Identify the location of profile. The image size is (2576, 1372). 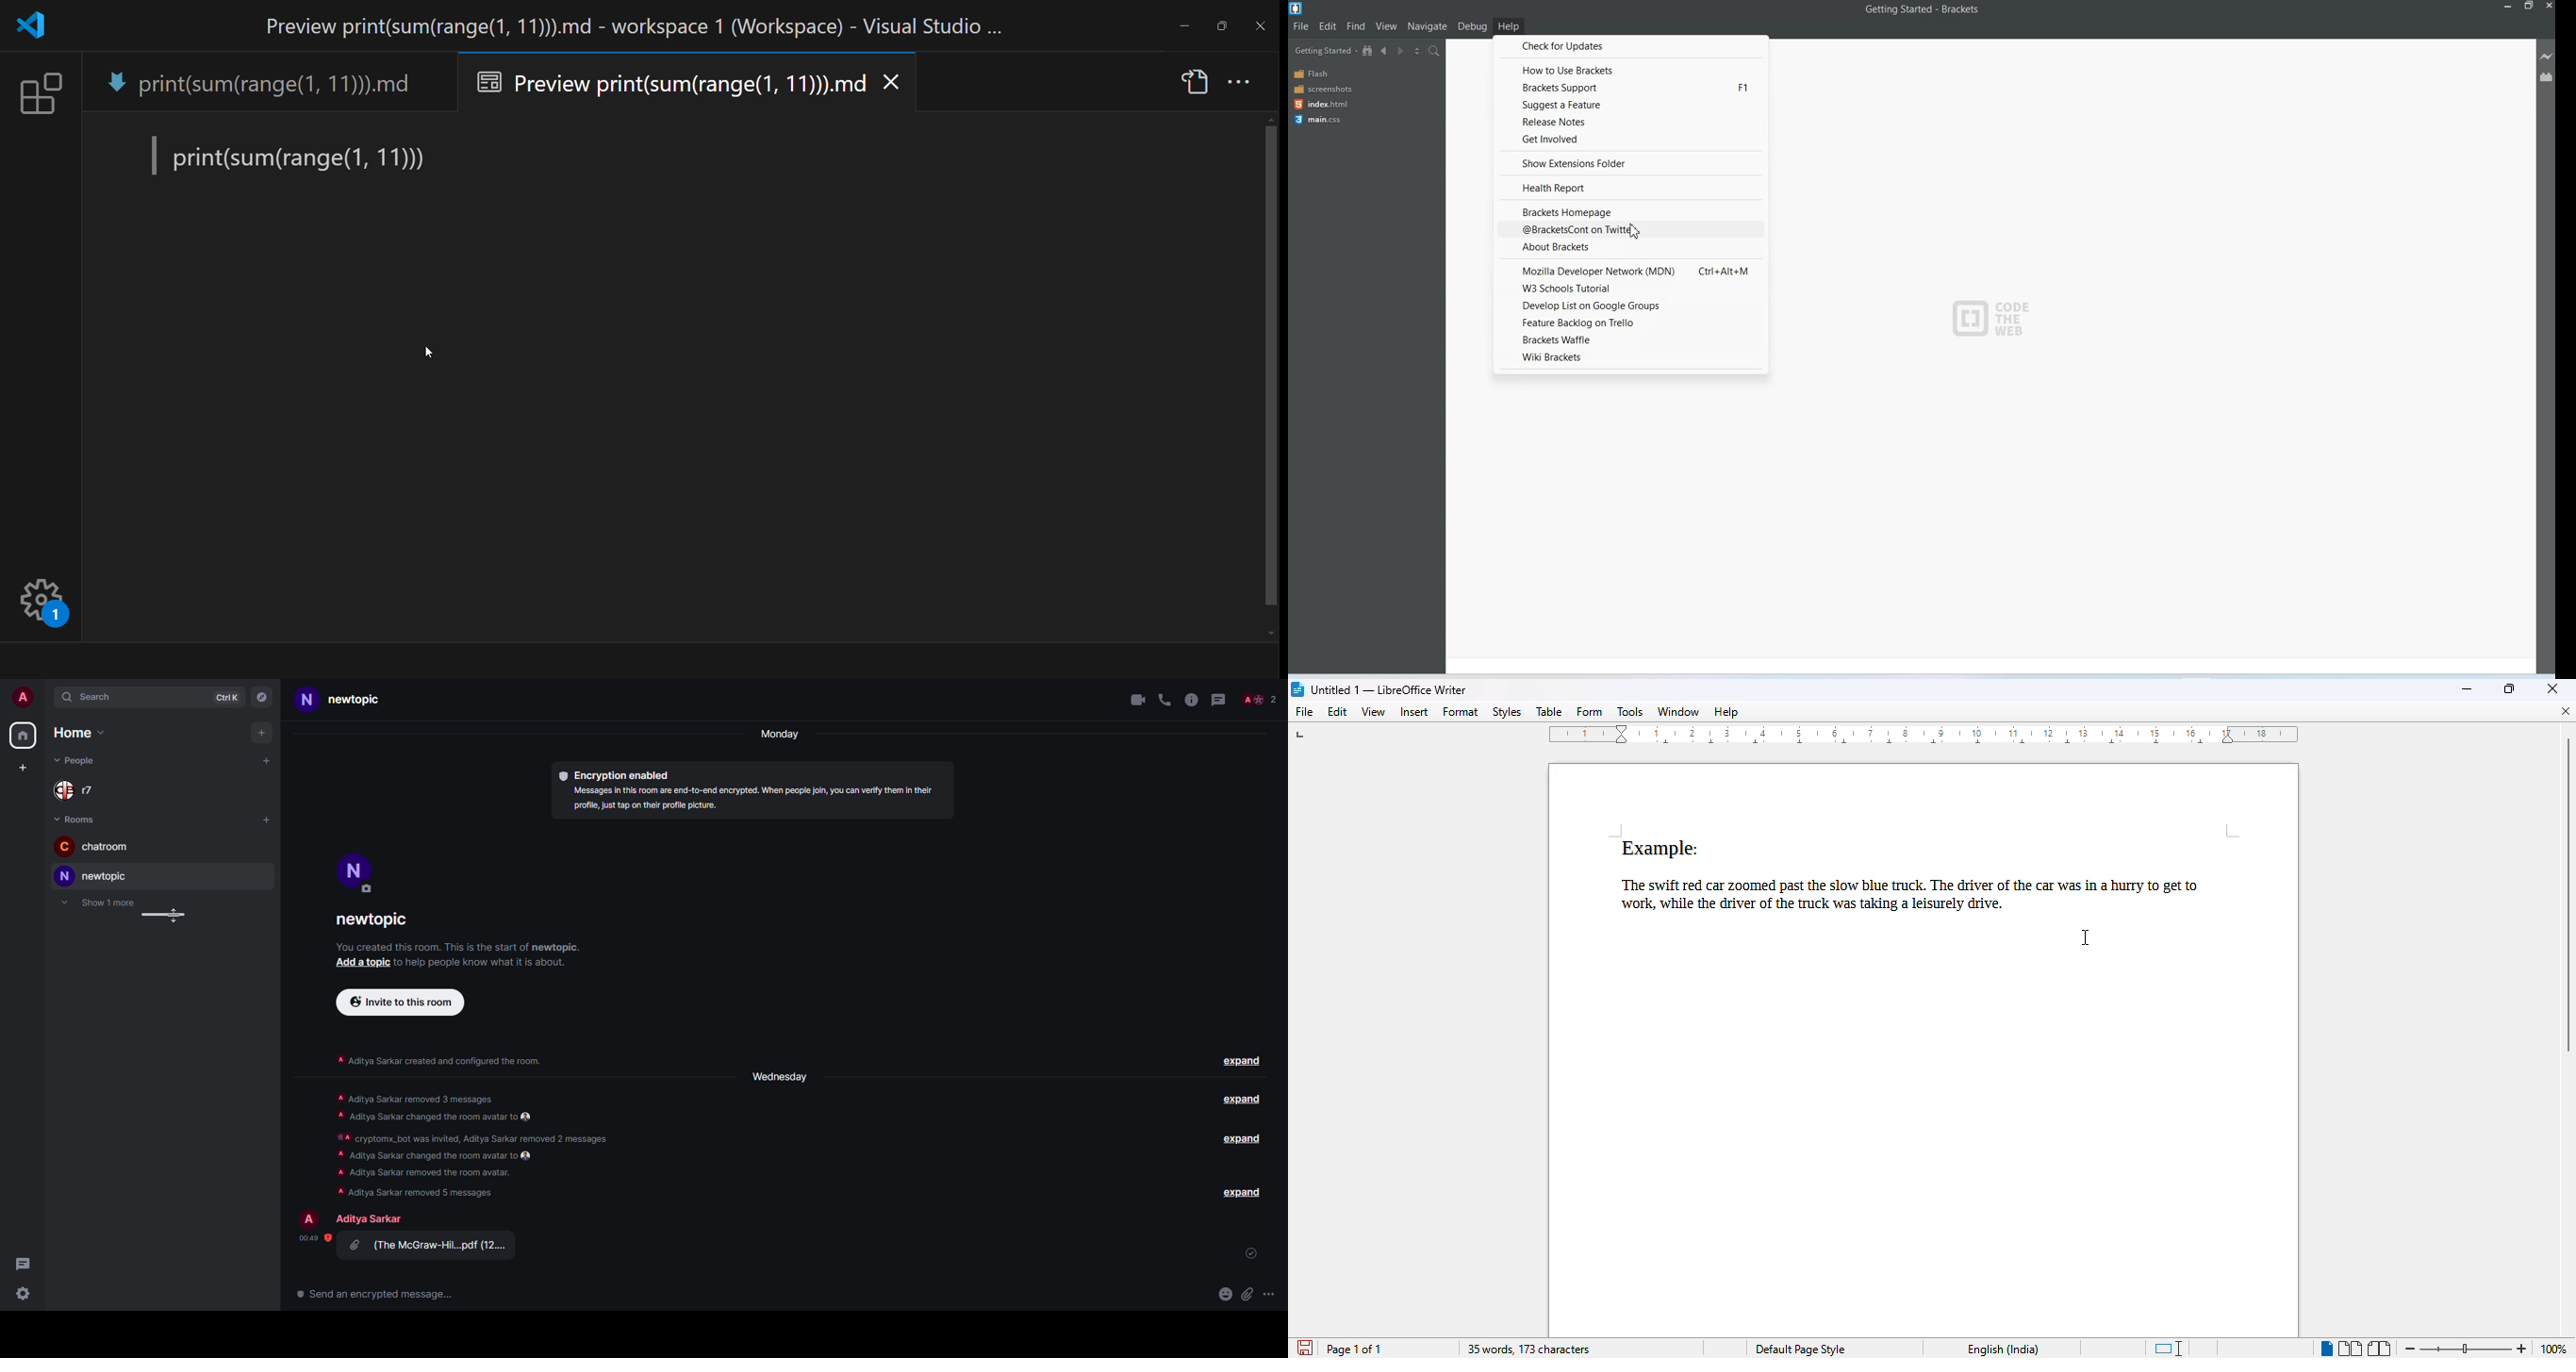
(311, 1218).